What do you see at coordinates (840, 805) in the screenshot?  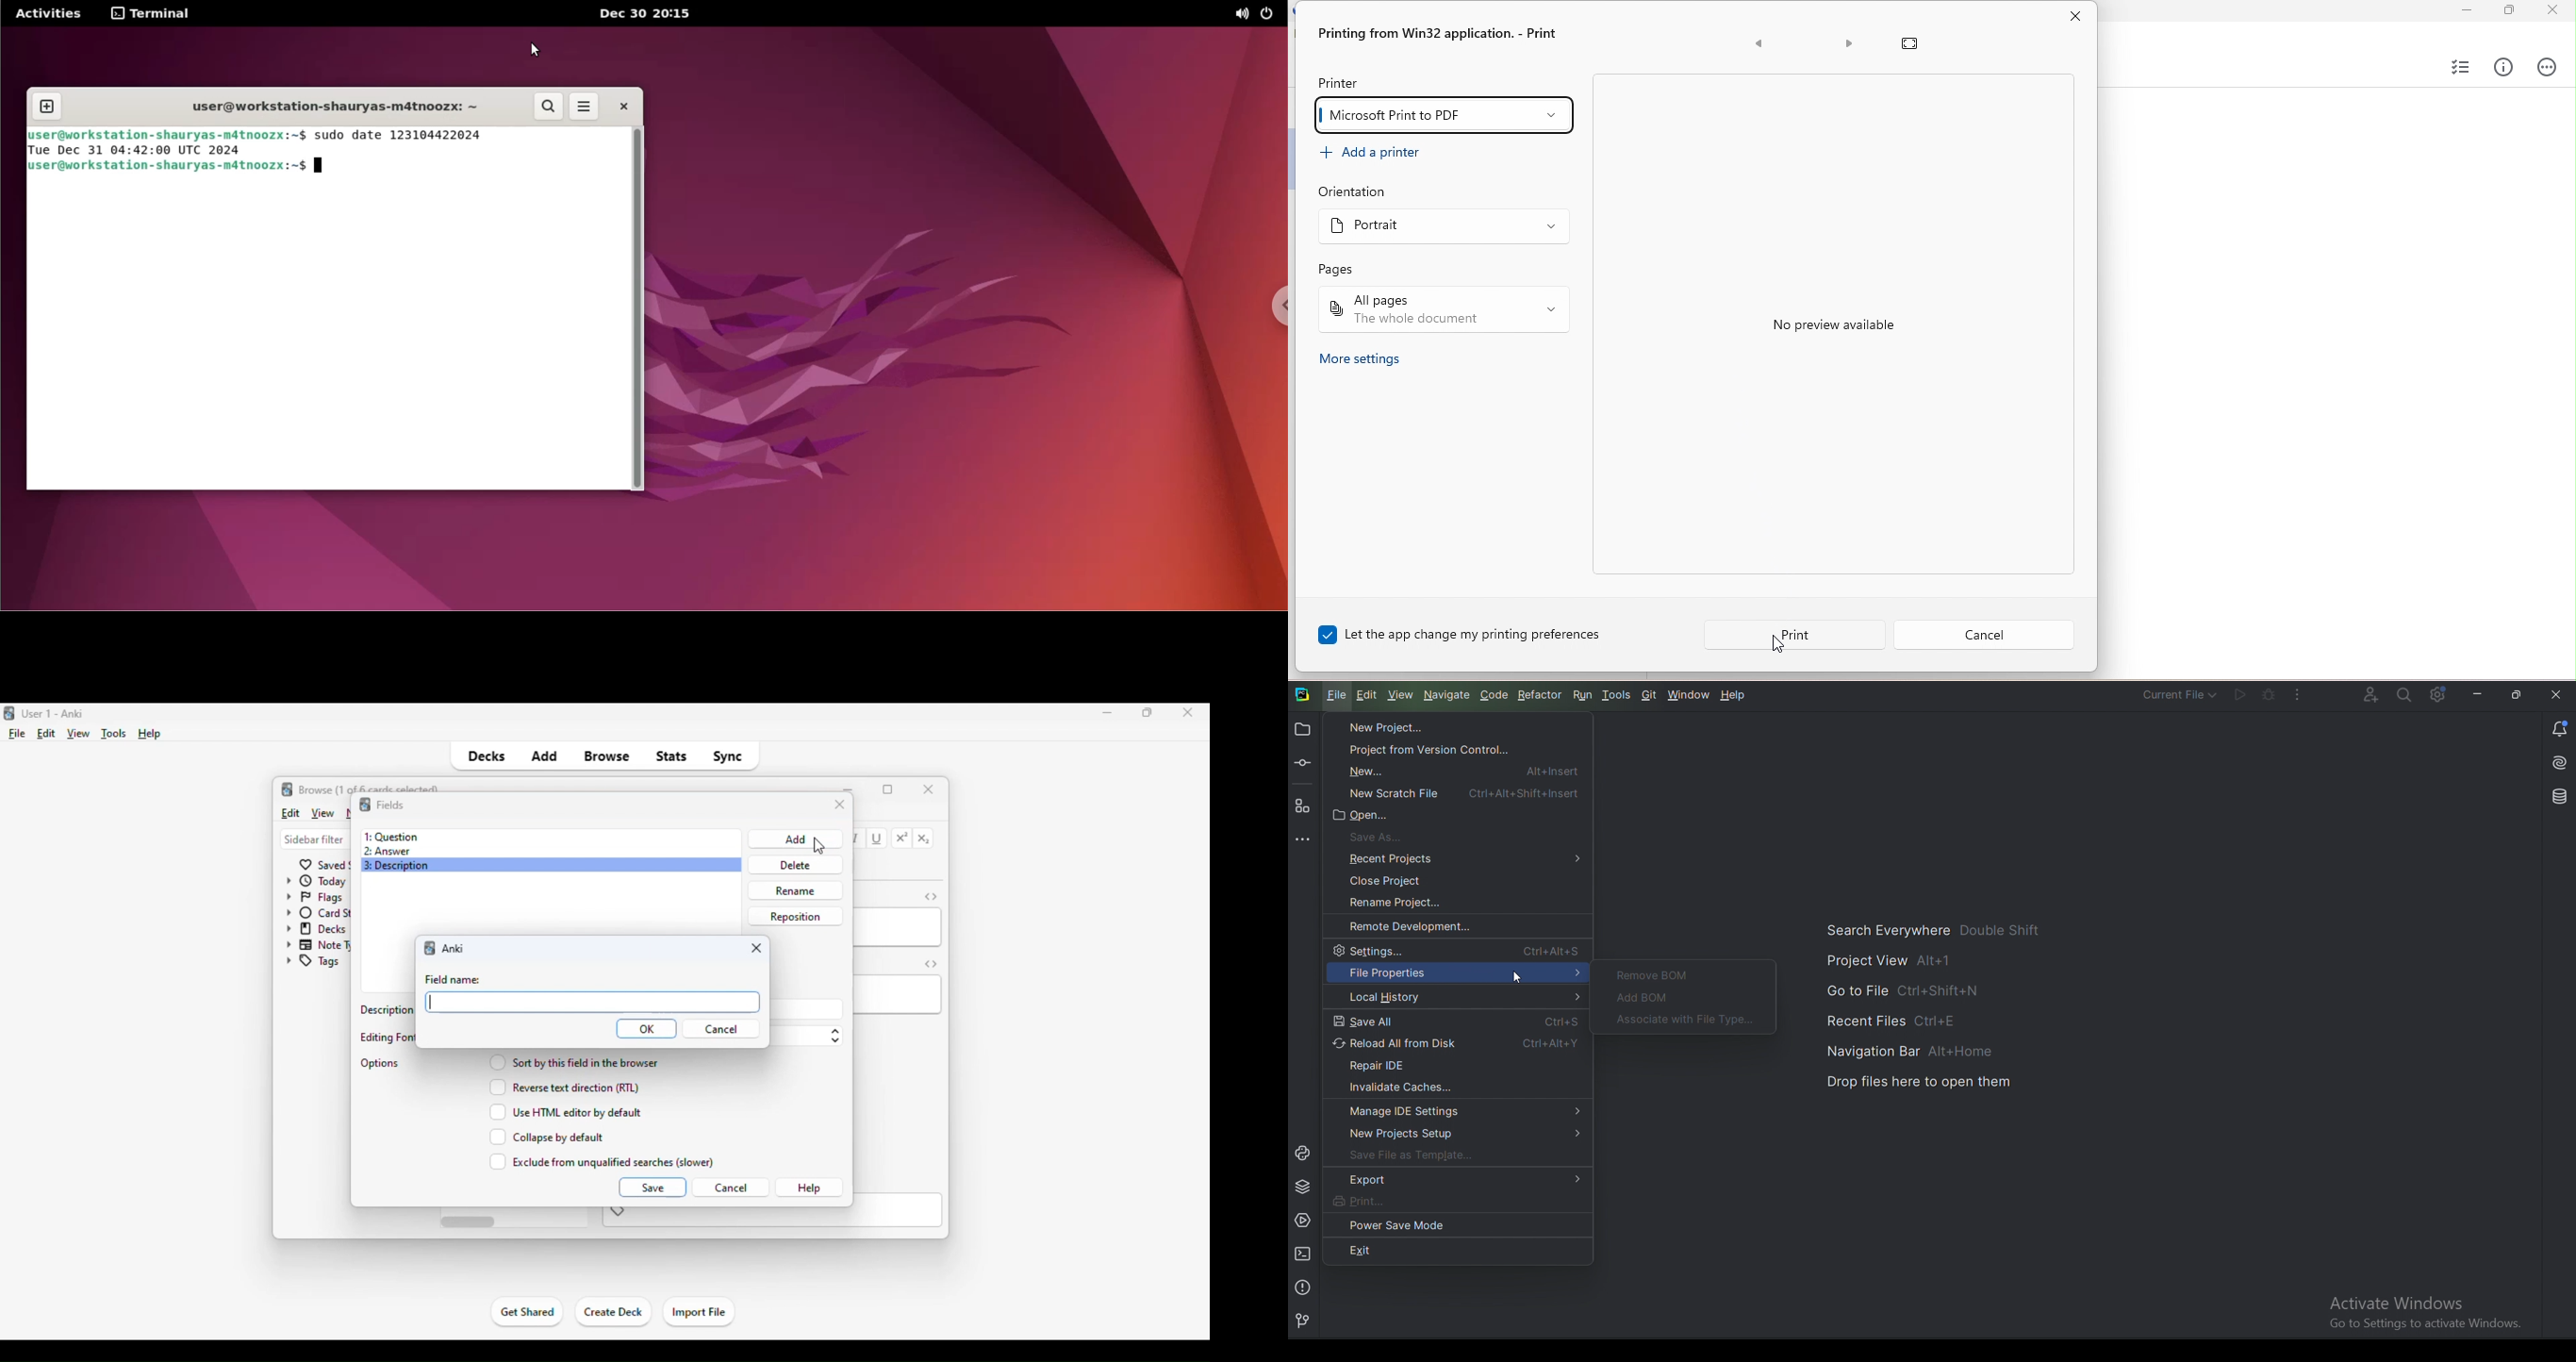 I see `close` at bounding box center [840, 805].